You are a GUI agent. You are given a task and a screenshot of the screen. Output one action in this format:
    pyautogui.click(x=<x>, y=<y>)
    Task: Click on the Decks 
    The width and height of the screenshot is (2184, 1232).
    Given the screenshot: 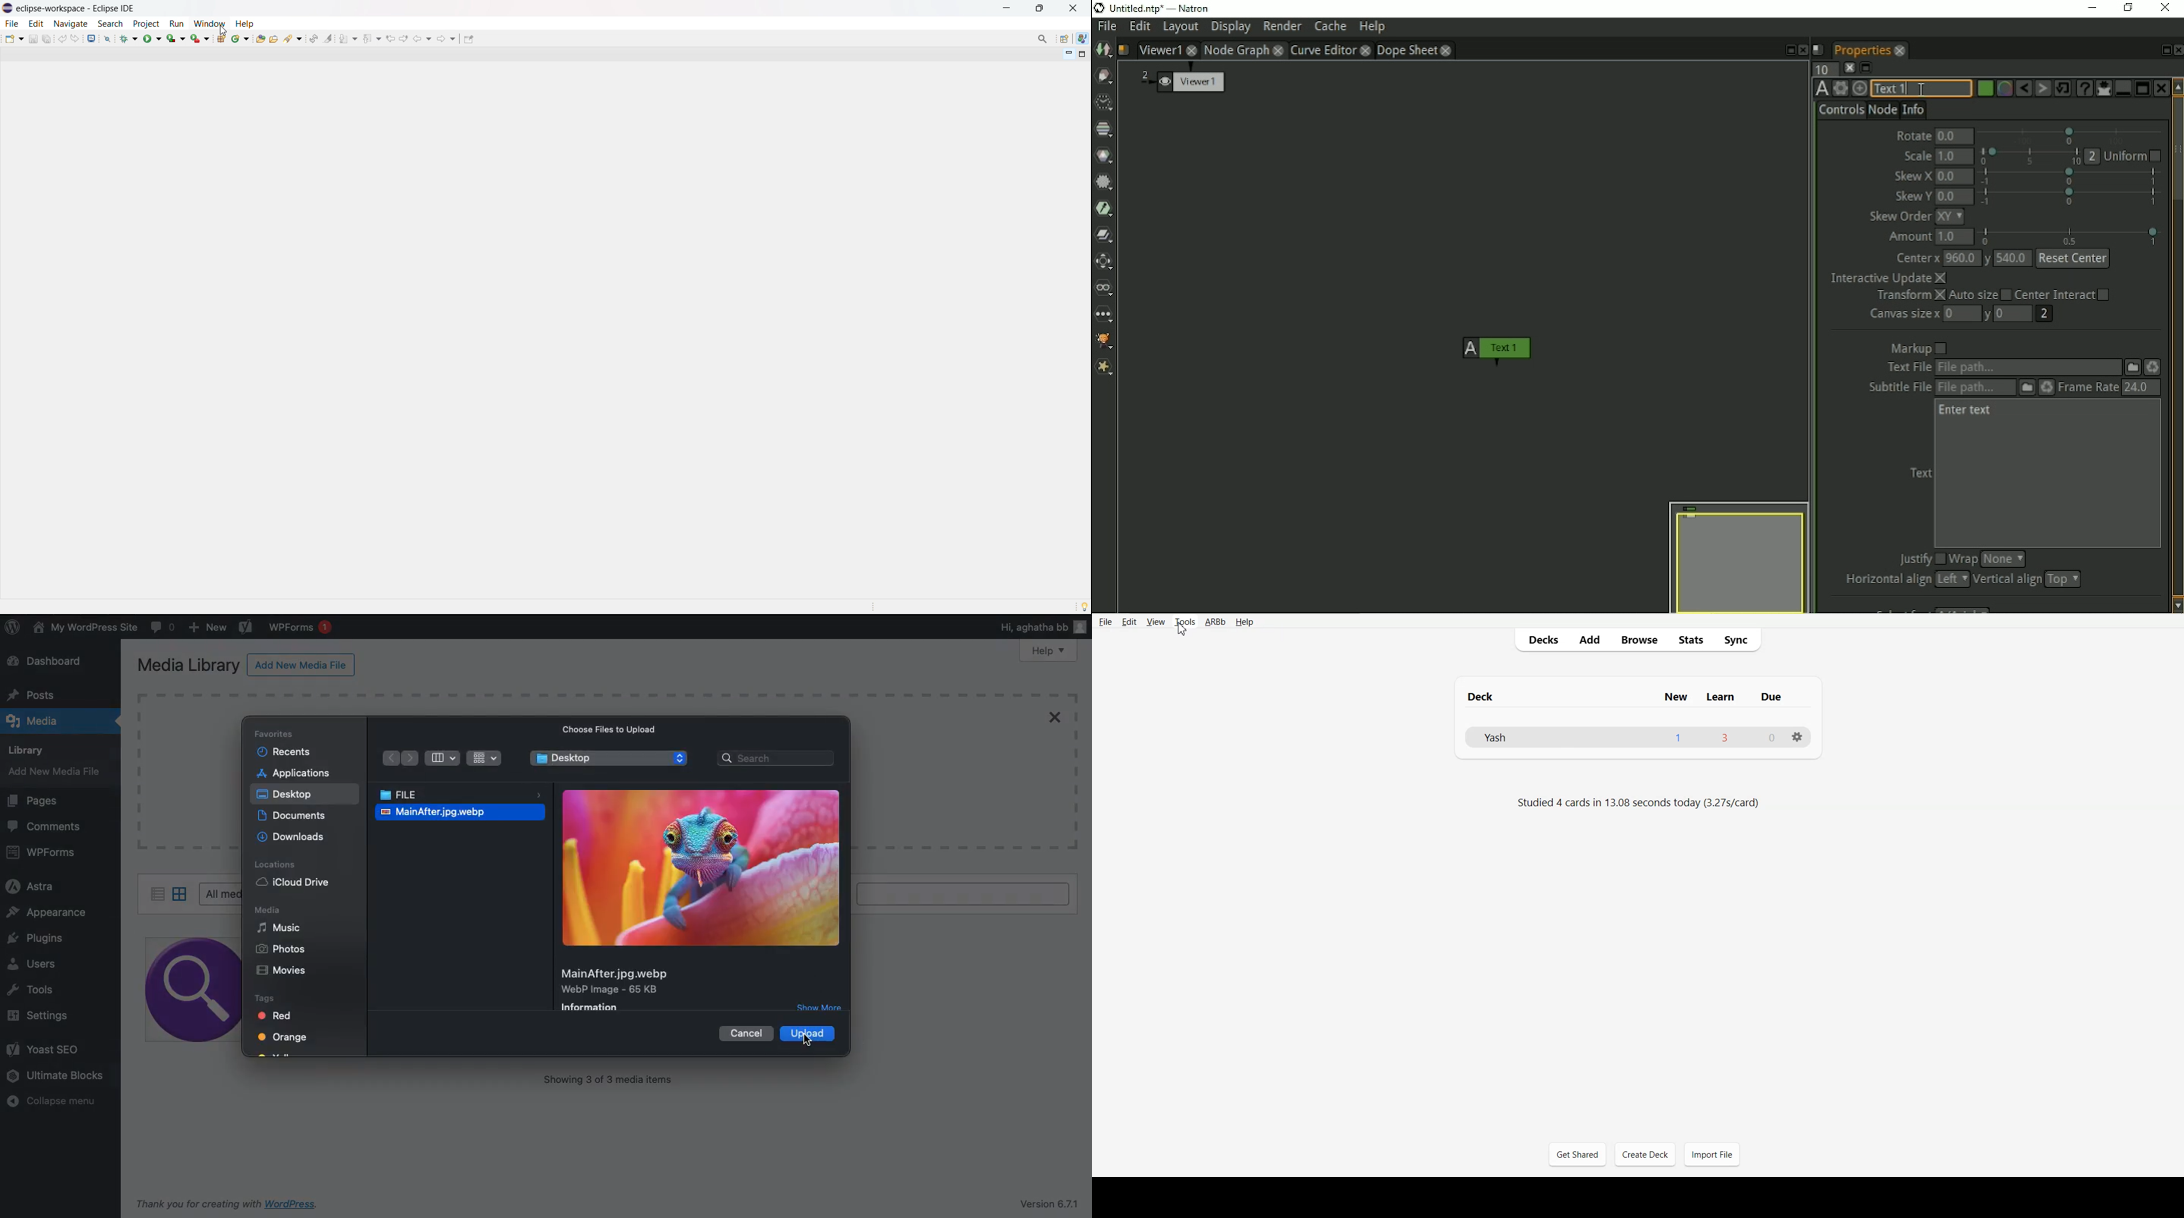 What is the action you would take?
    pyautogui.click(x=1541, y=639)
    